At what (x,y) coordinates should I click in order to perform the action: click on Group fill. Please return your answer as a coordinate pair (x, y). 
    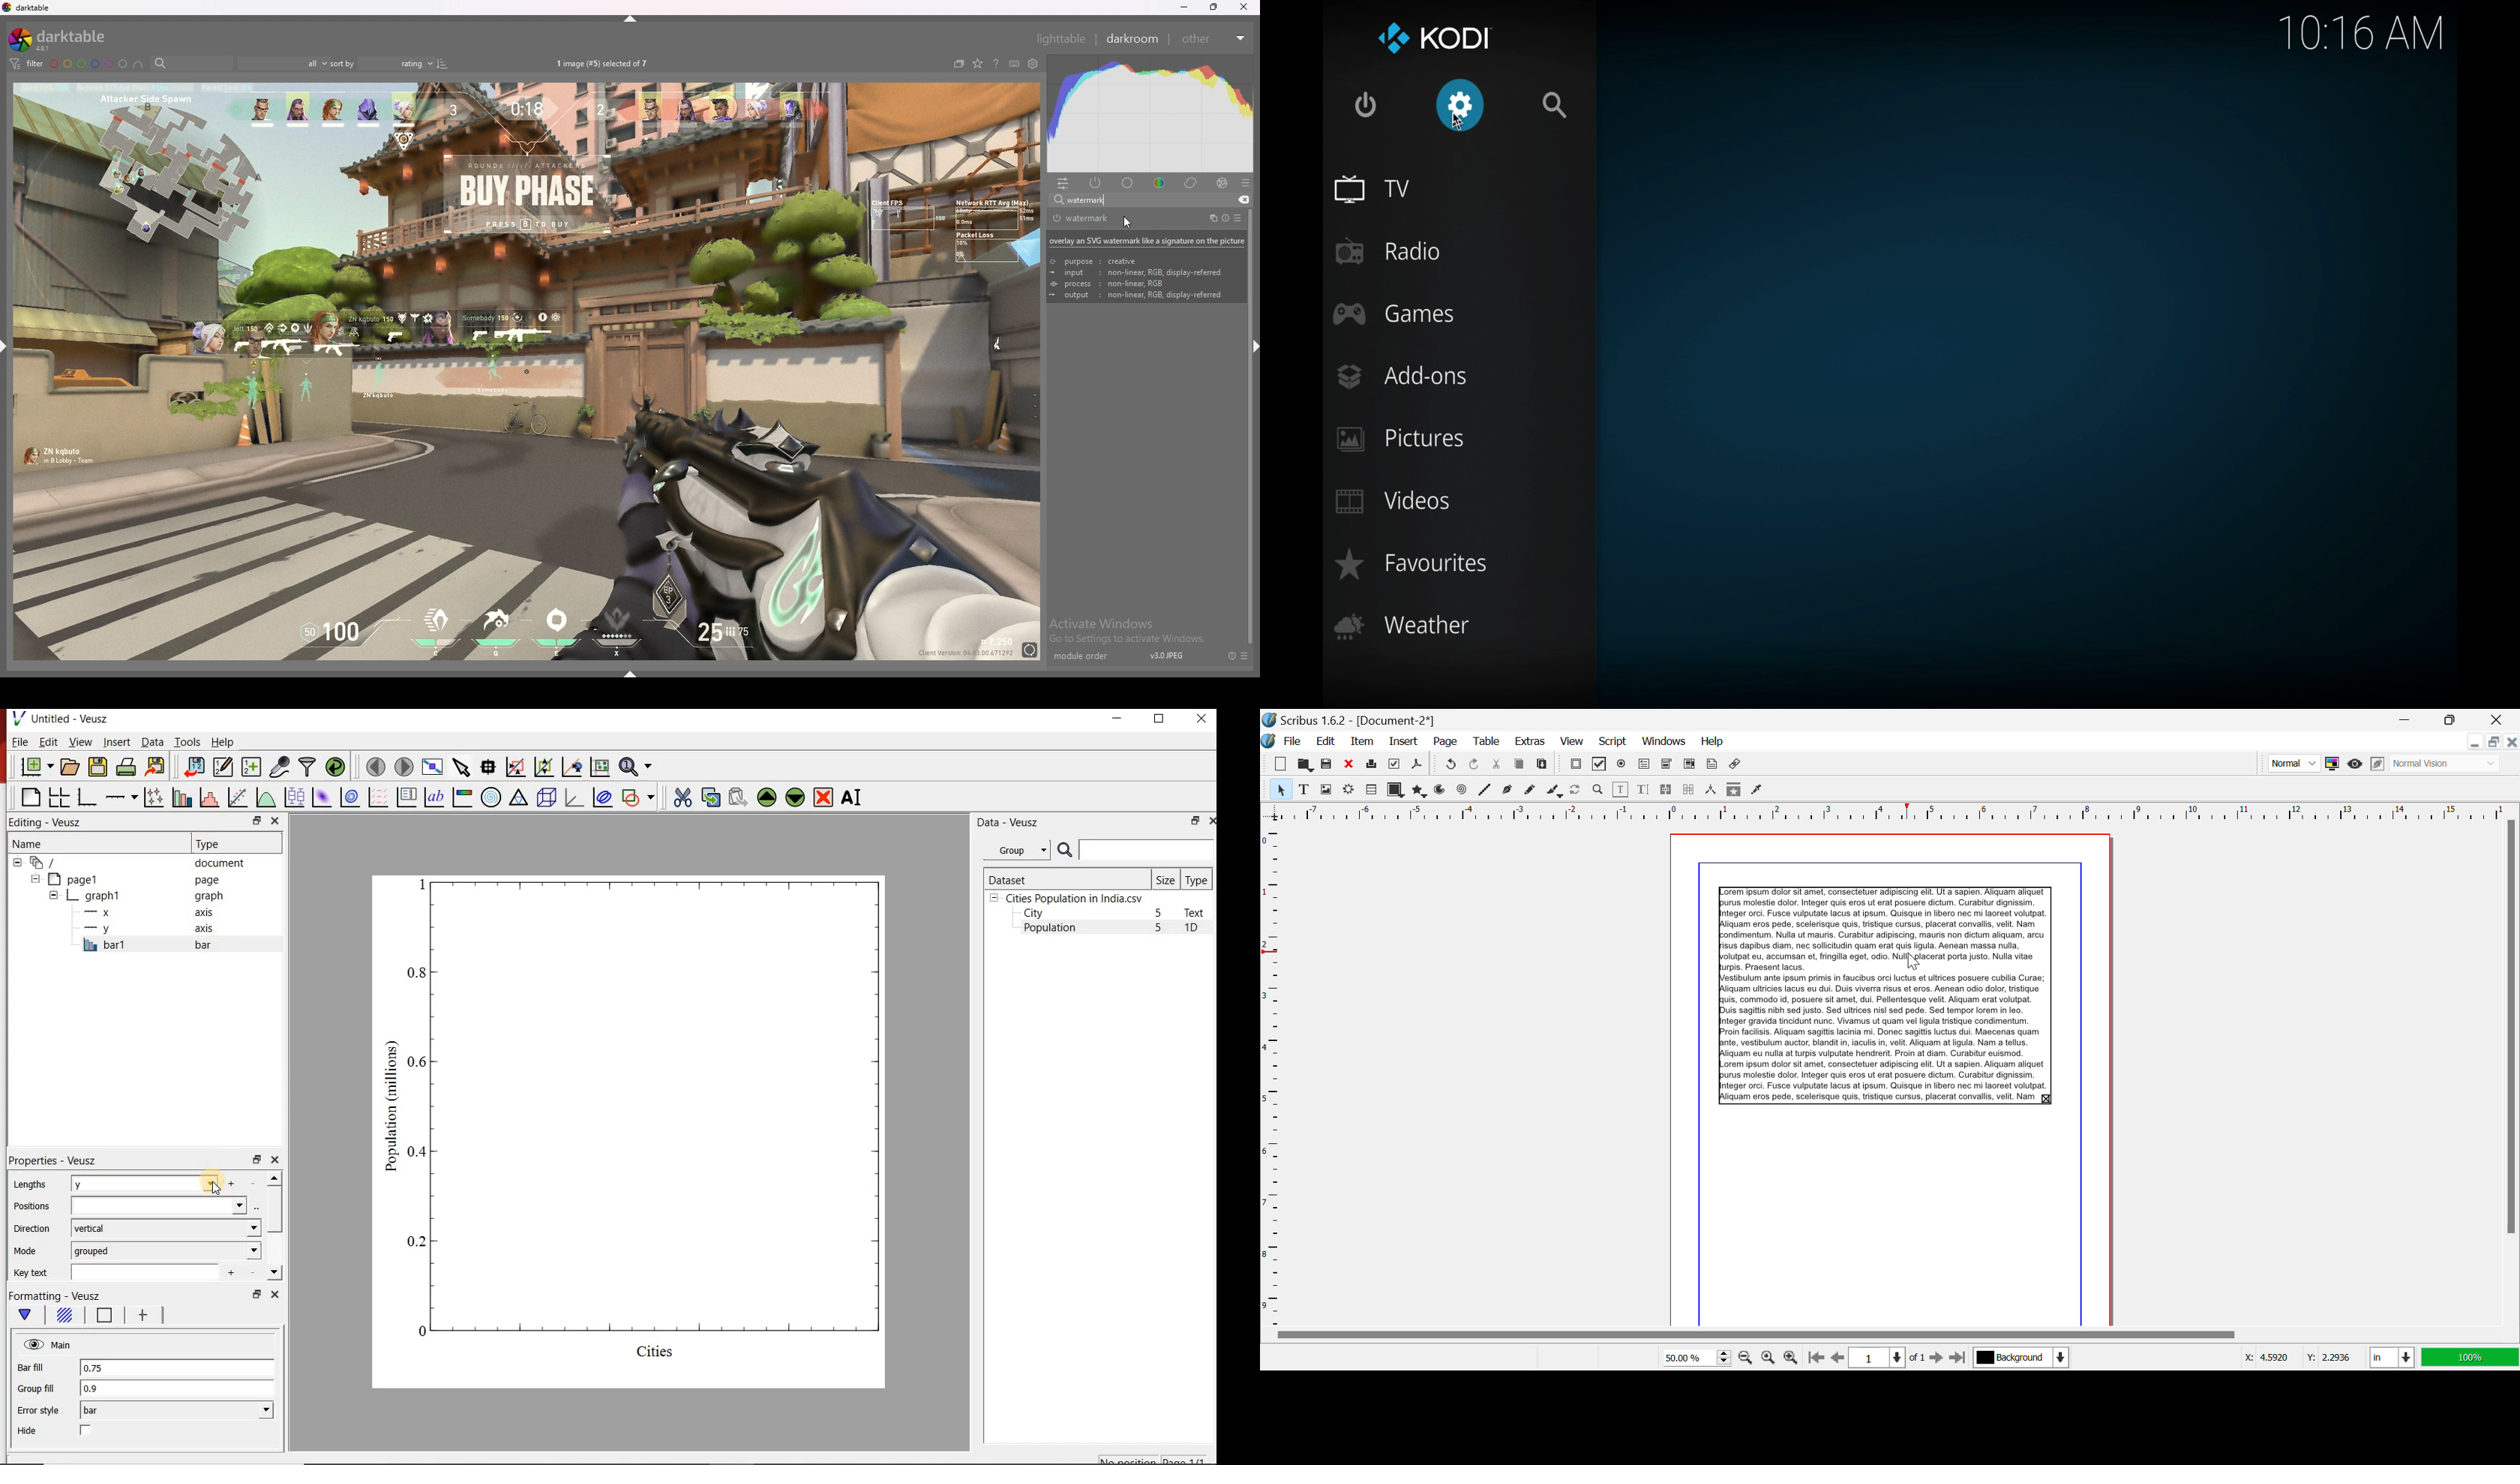
    Looking at the image, I should click on (42, 1388).